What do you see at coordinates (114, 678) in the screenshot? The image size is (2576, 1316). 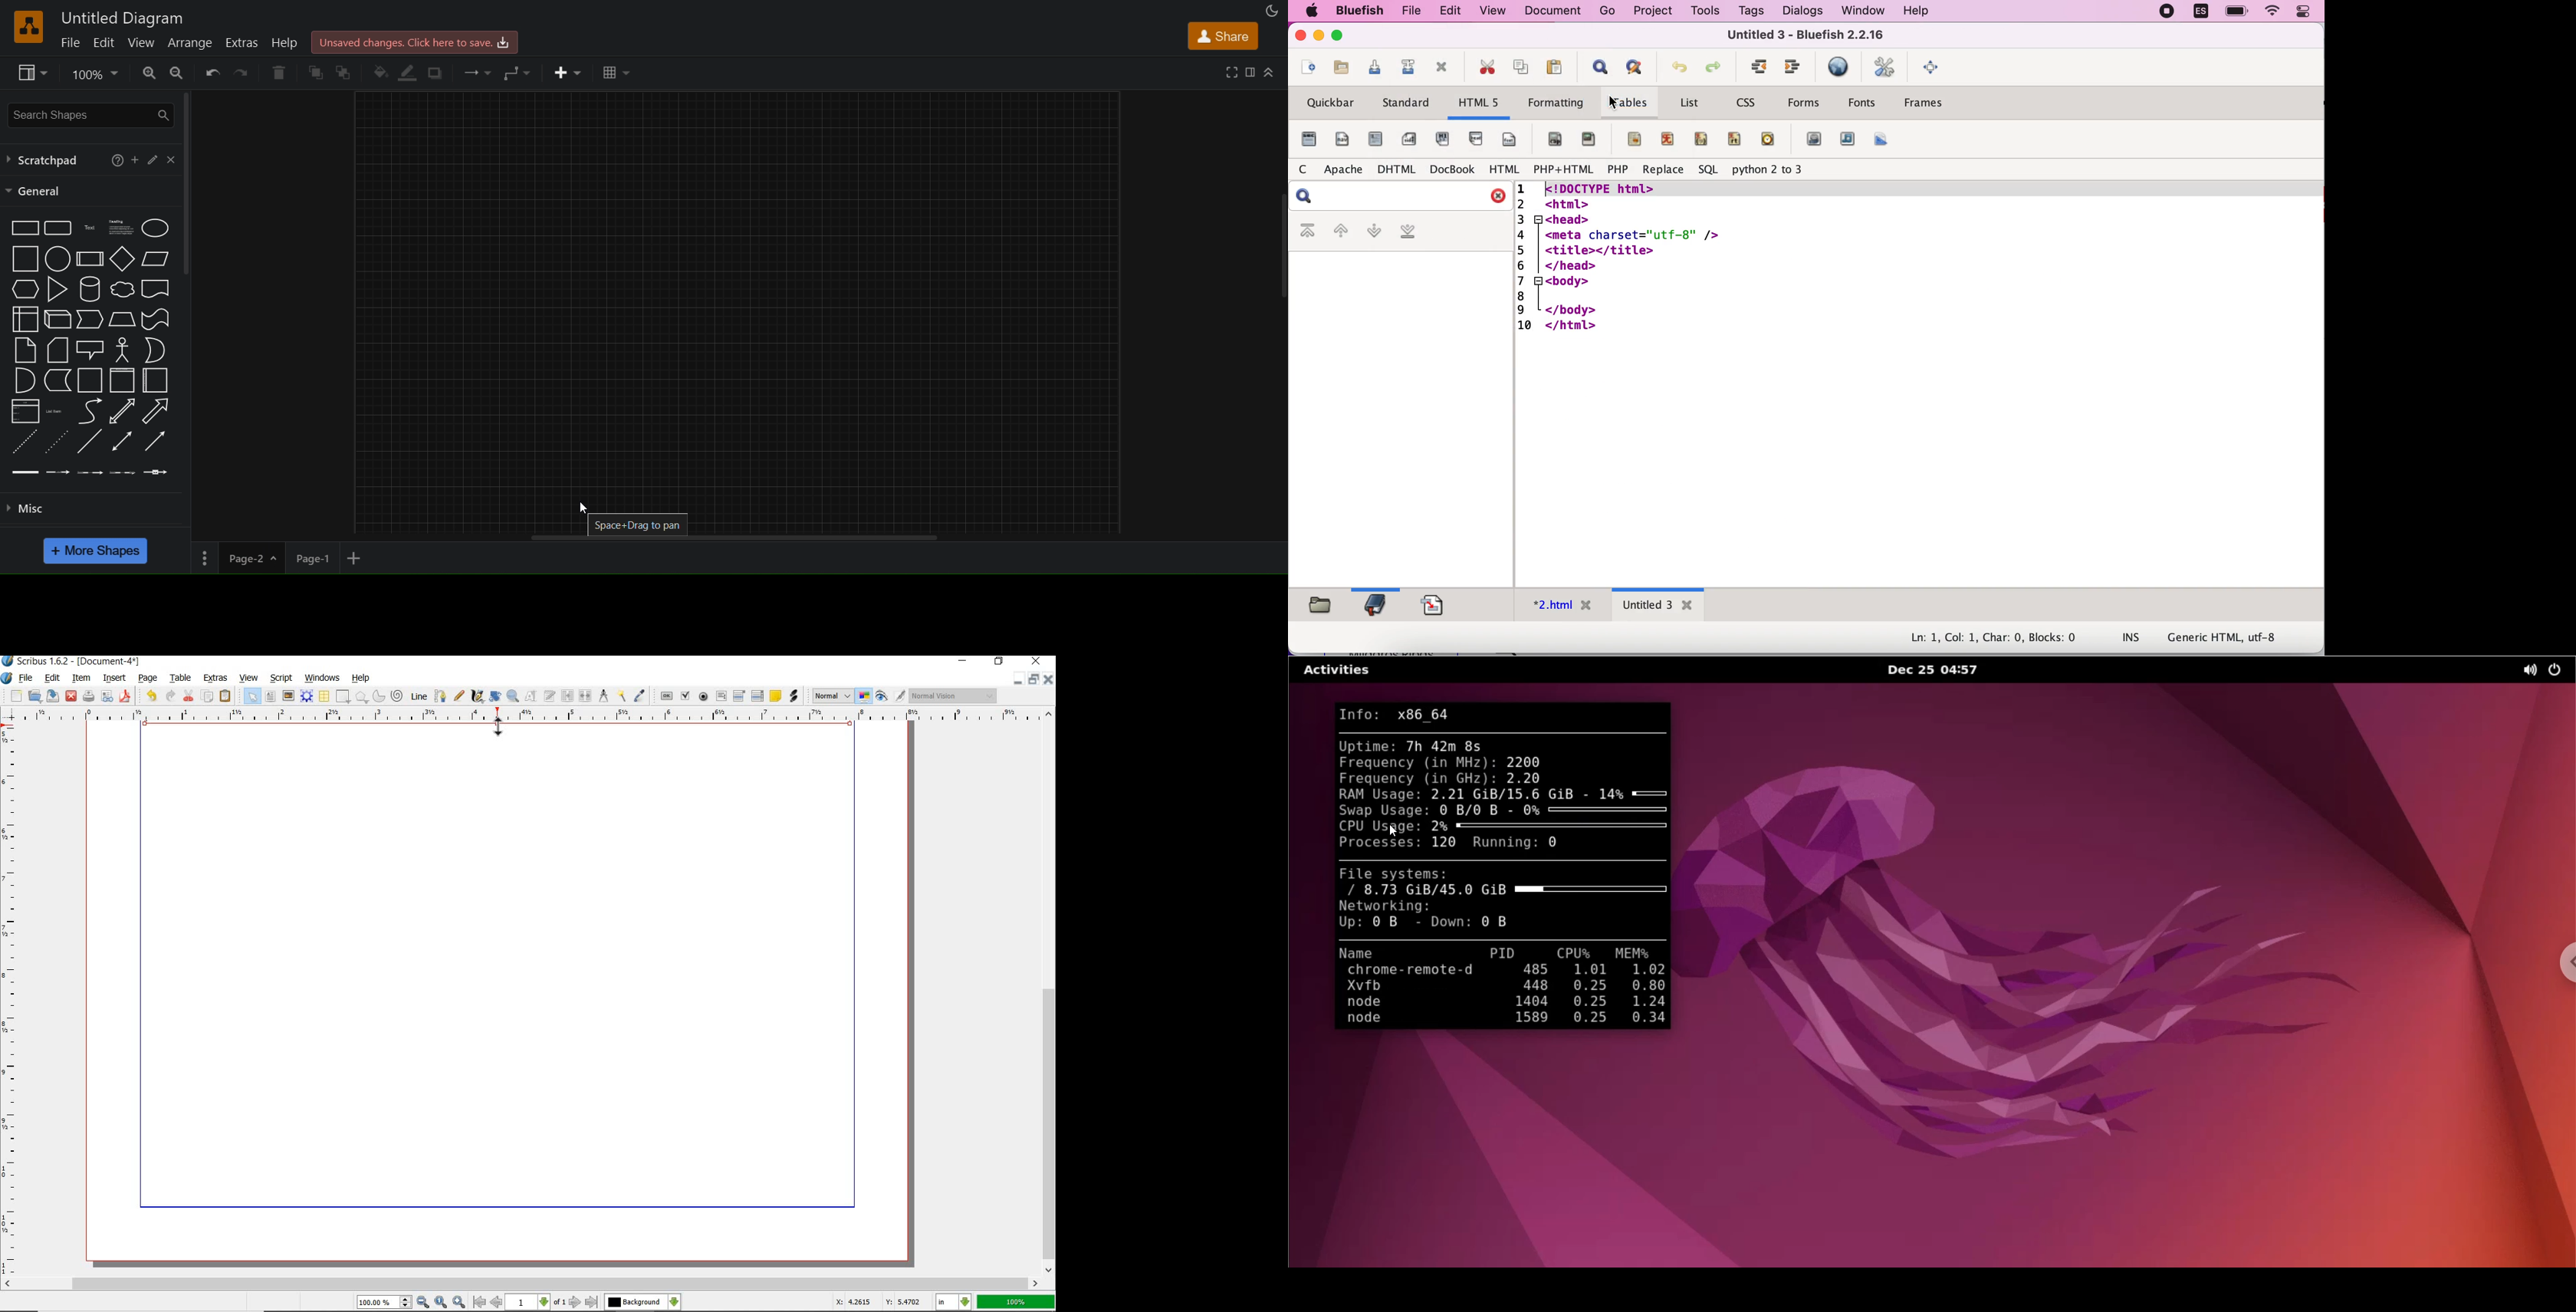 I see `insert` at bounding box center [114, 678].